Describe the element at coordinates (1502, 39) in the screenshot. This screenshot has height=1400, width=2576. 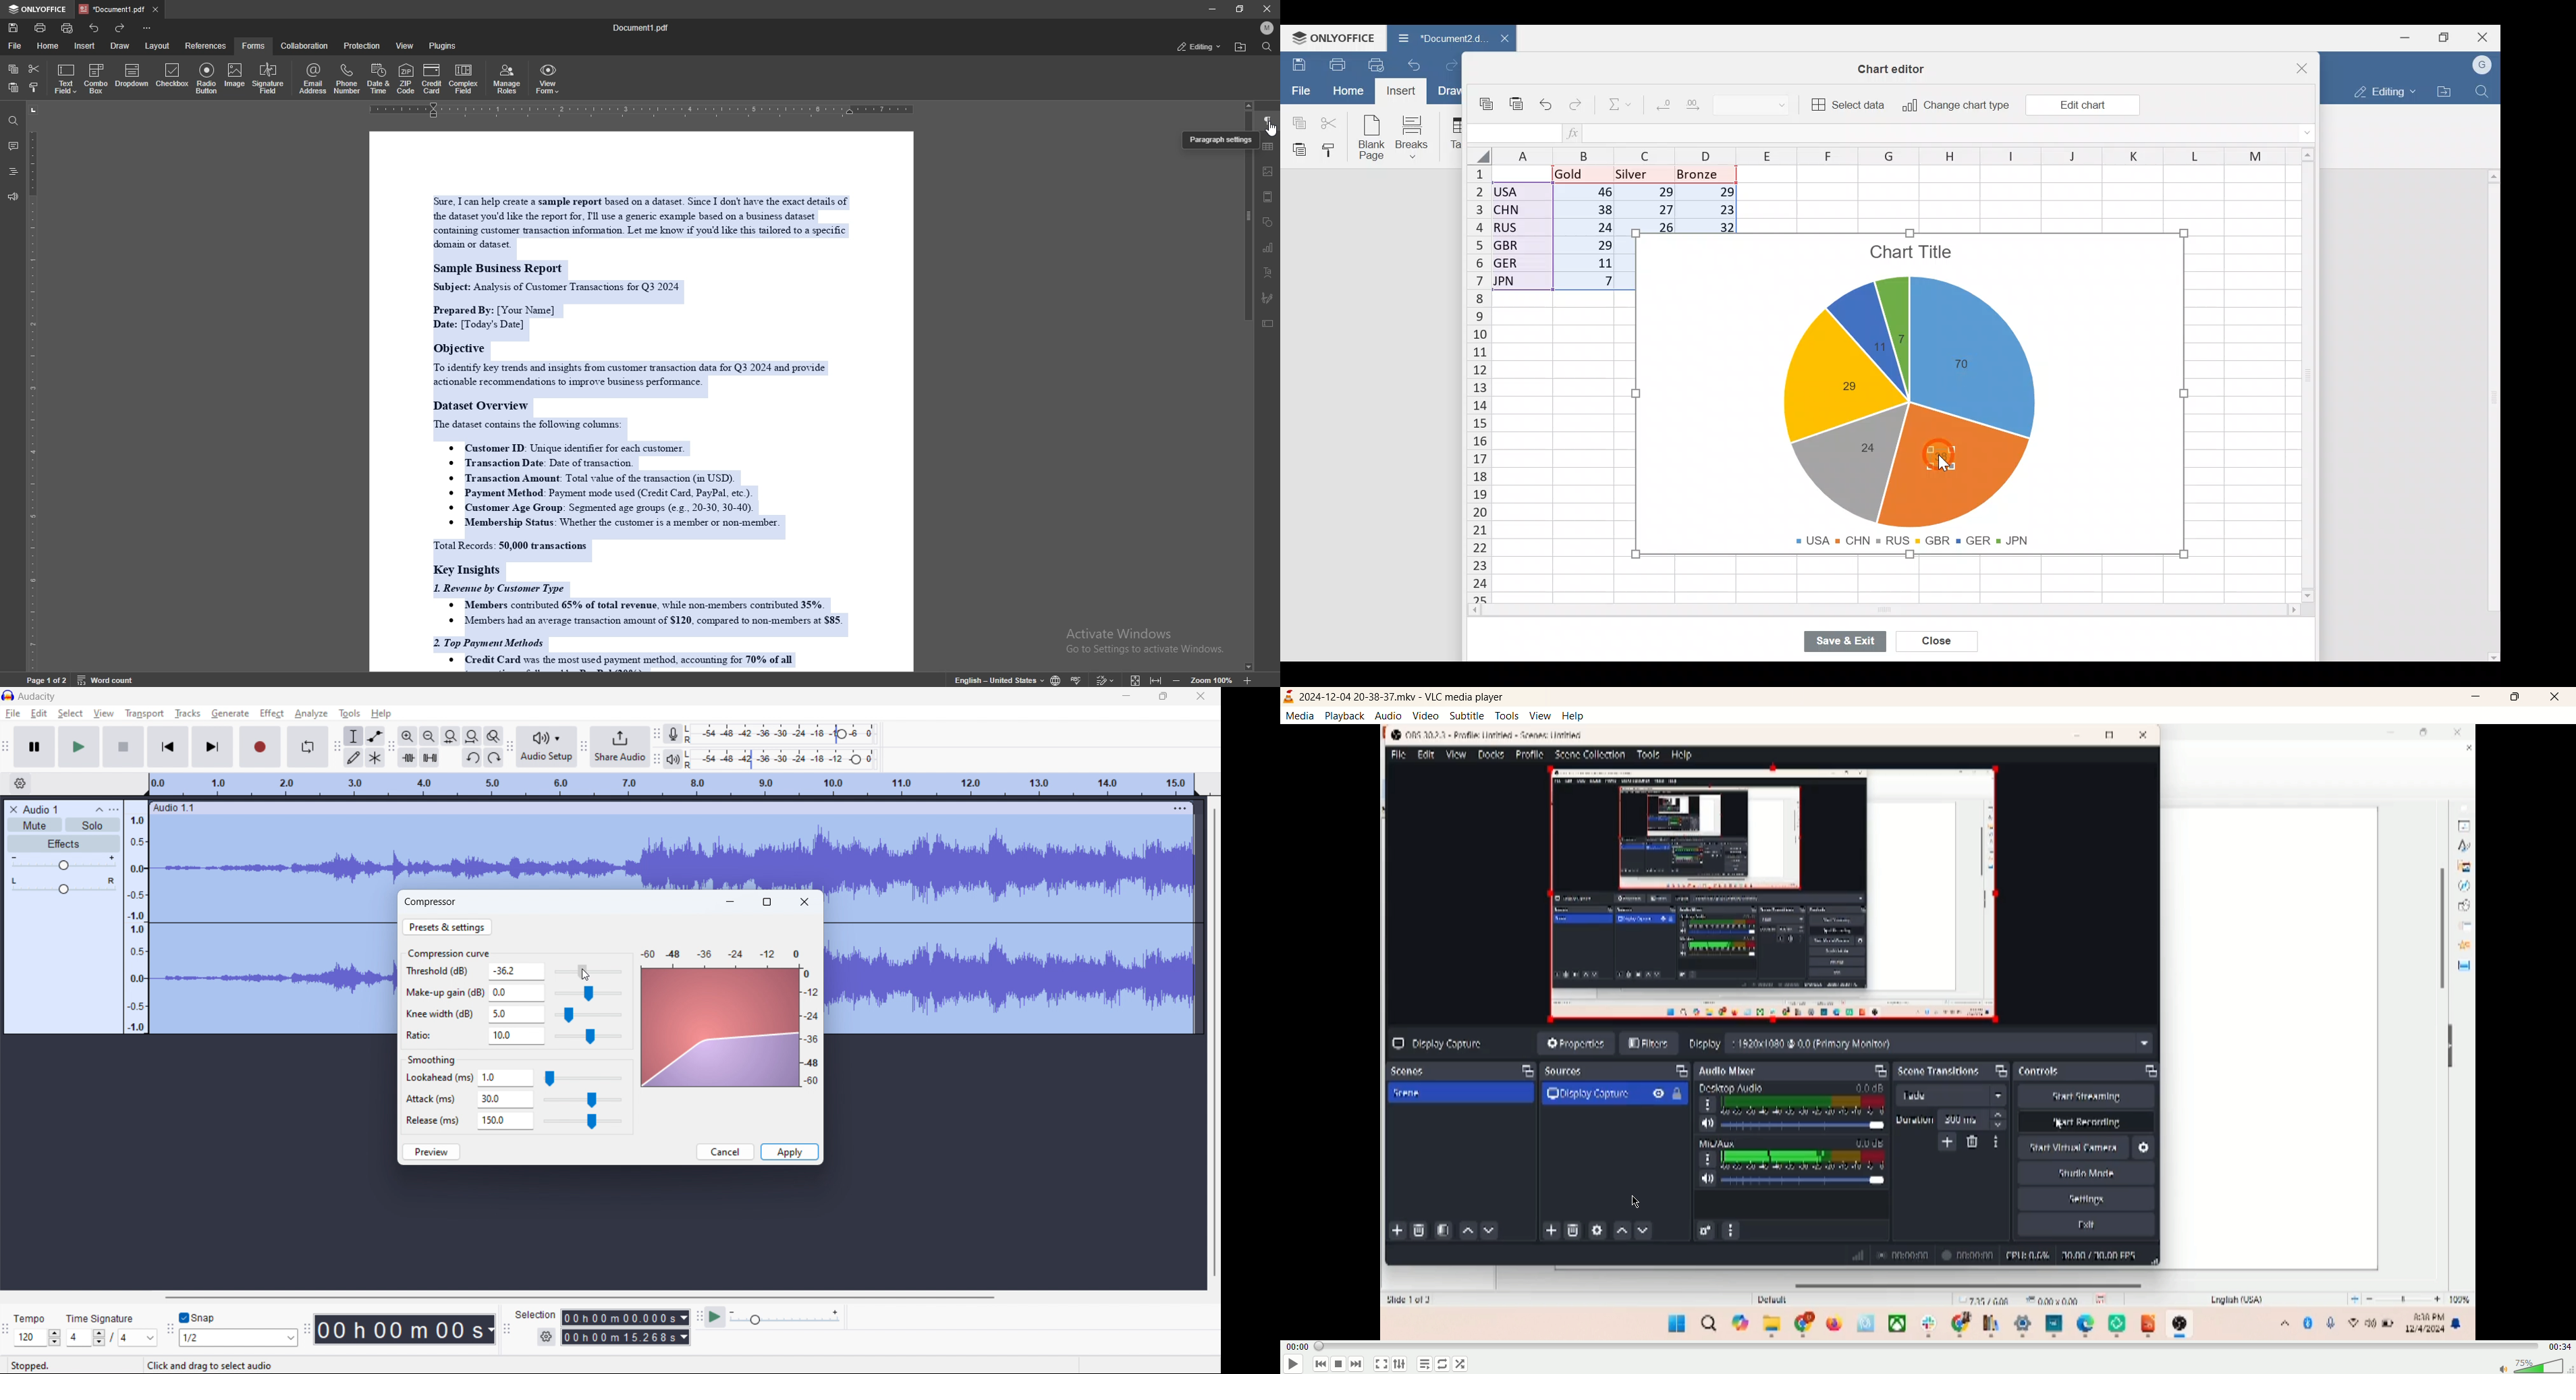
I see `Close document` at that location.